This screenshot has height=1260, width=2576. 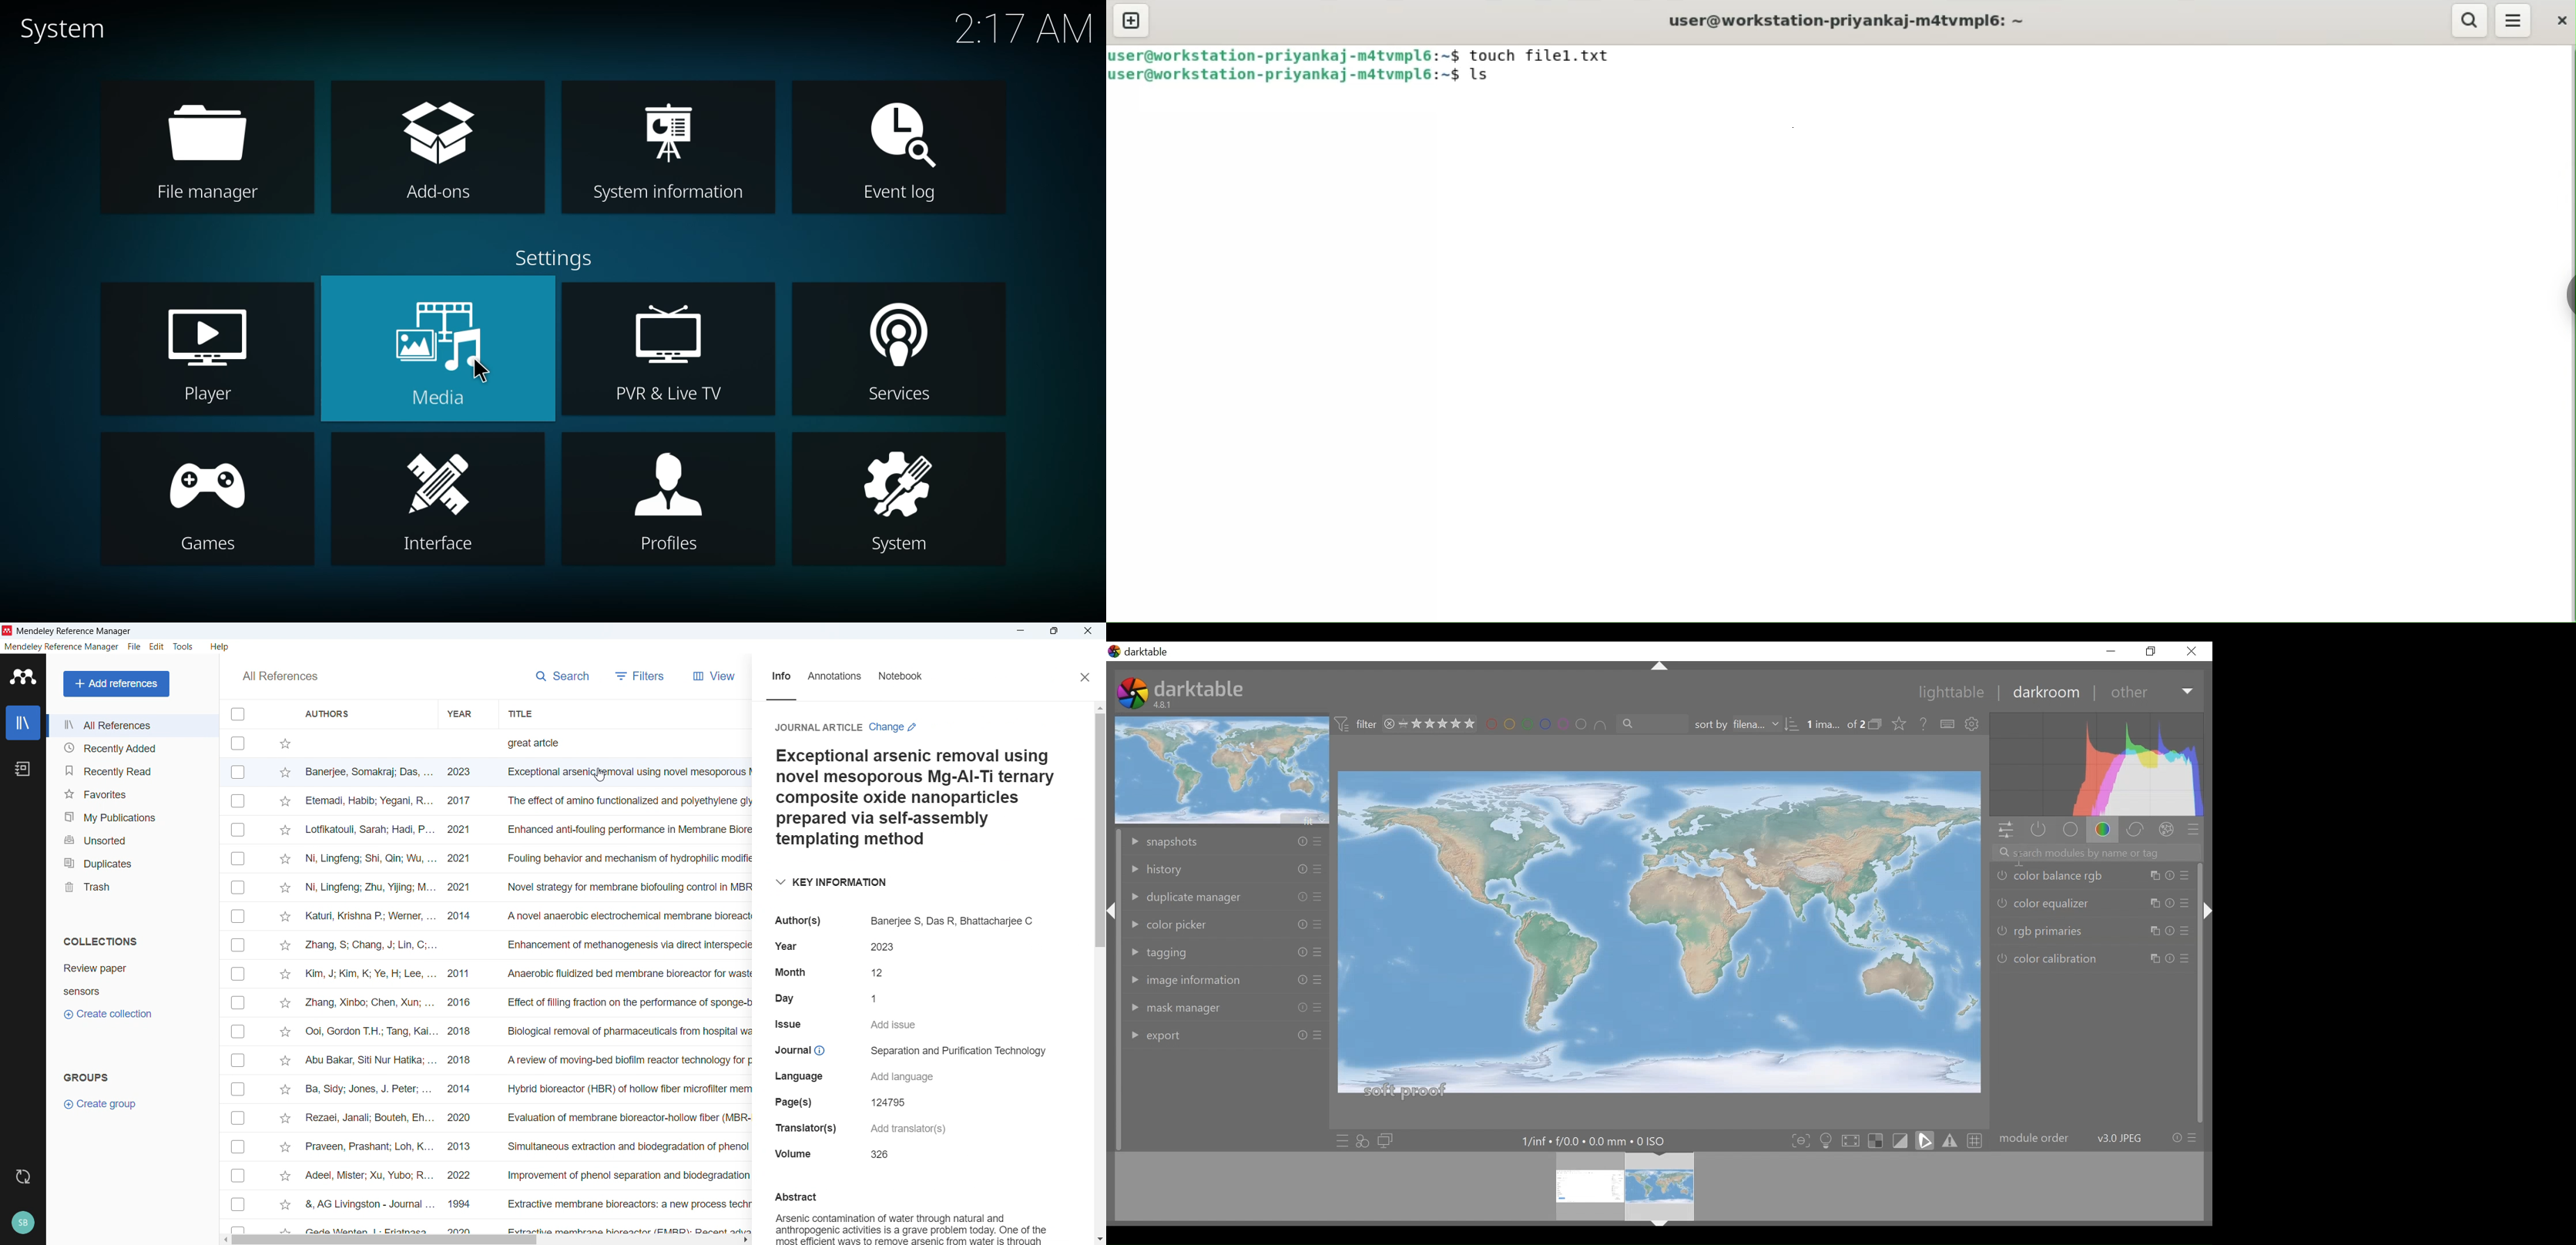 I want to click on Sort by title , so click(x=520, y=713).